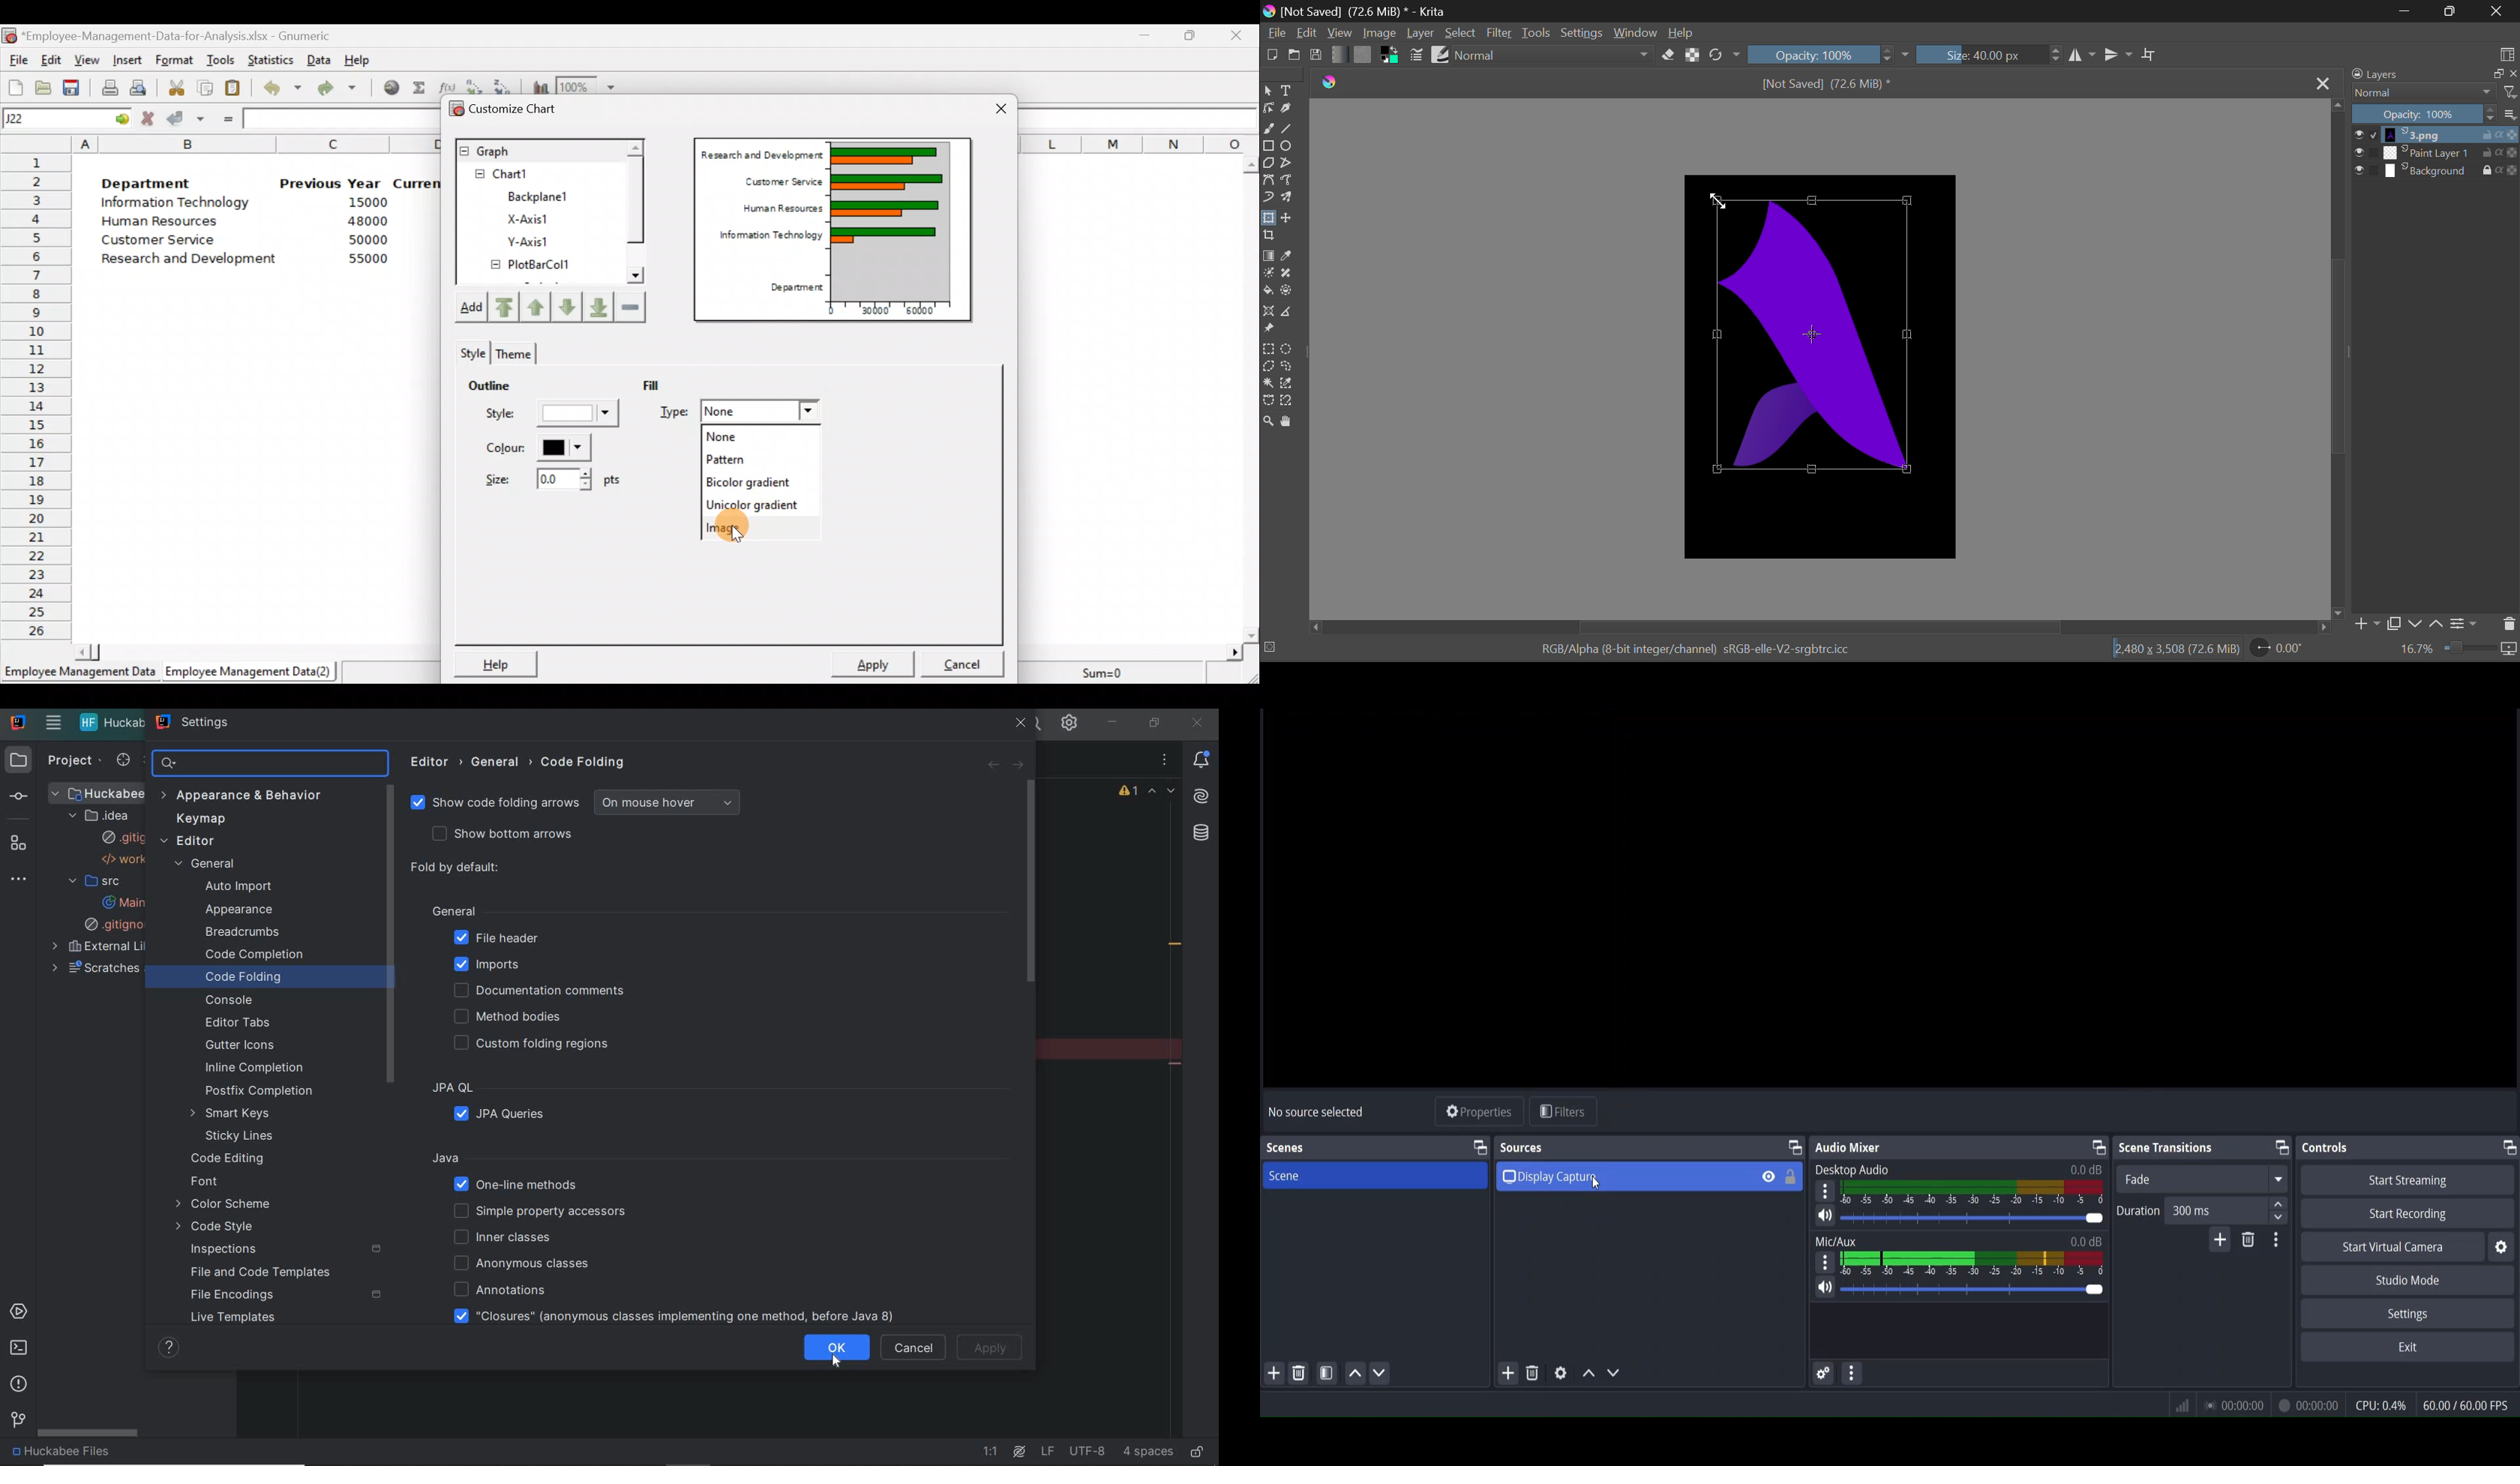  What do you see at coordinates (2423, 94) in the screenshot?
I see `Blending Modes` at bounding box center [2423, 94].